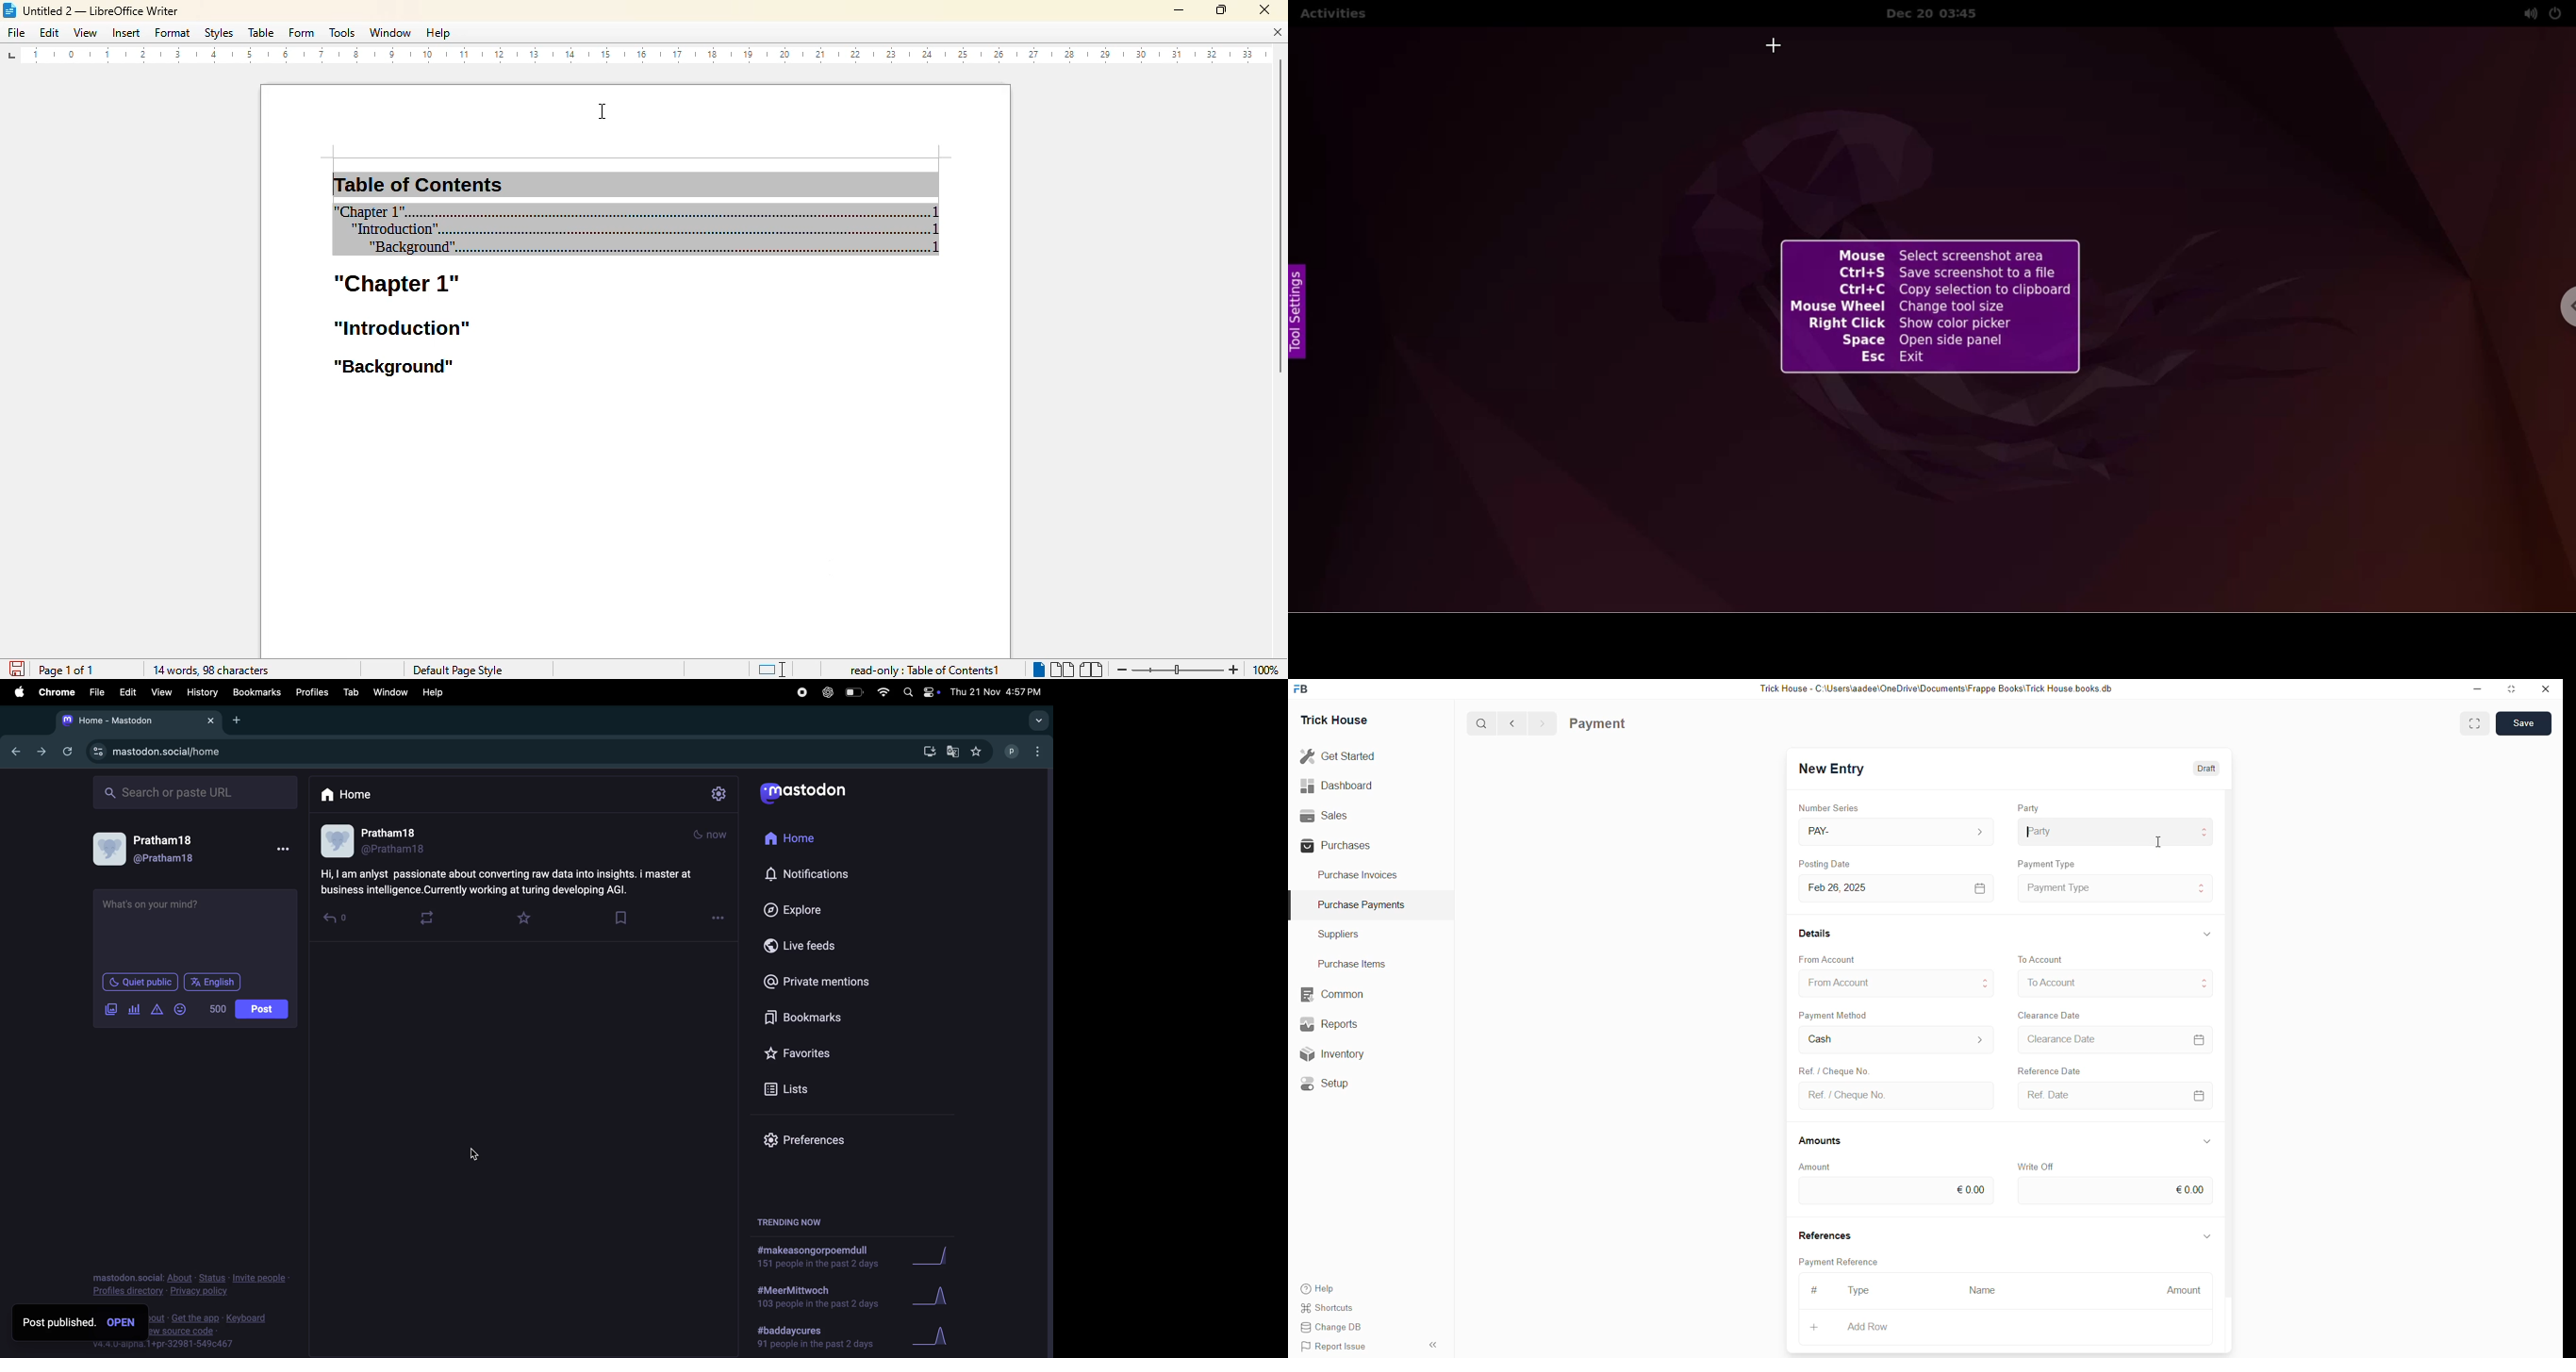 This screenshot has height=1372, width=2576. I want to click on To Account, so click(2042, 957).